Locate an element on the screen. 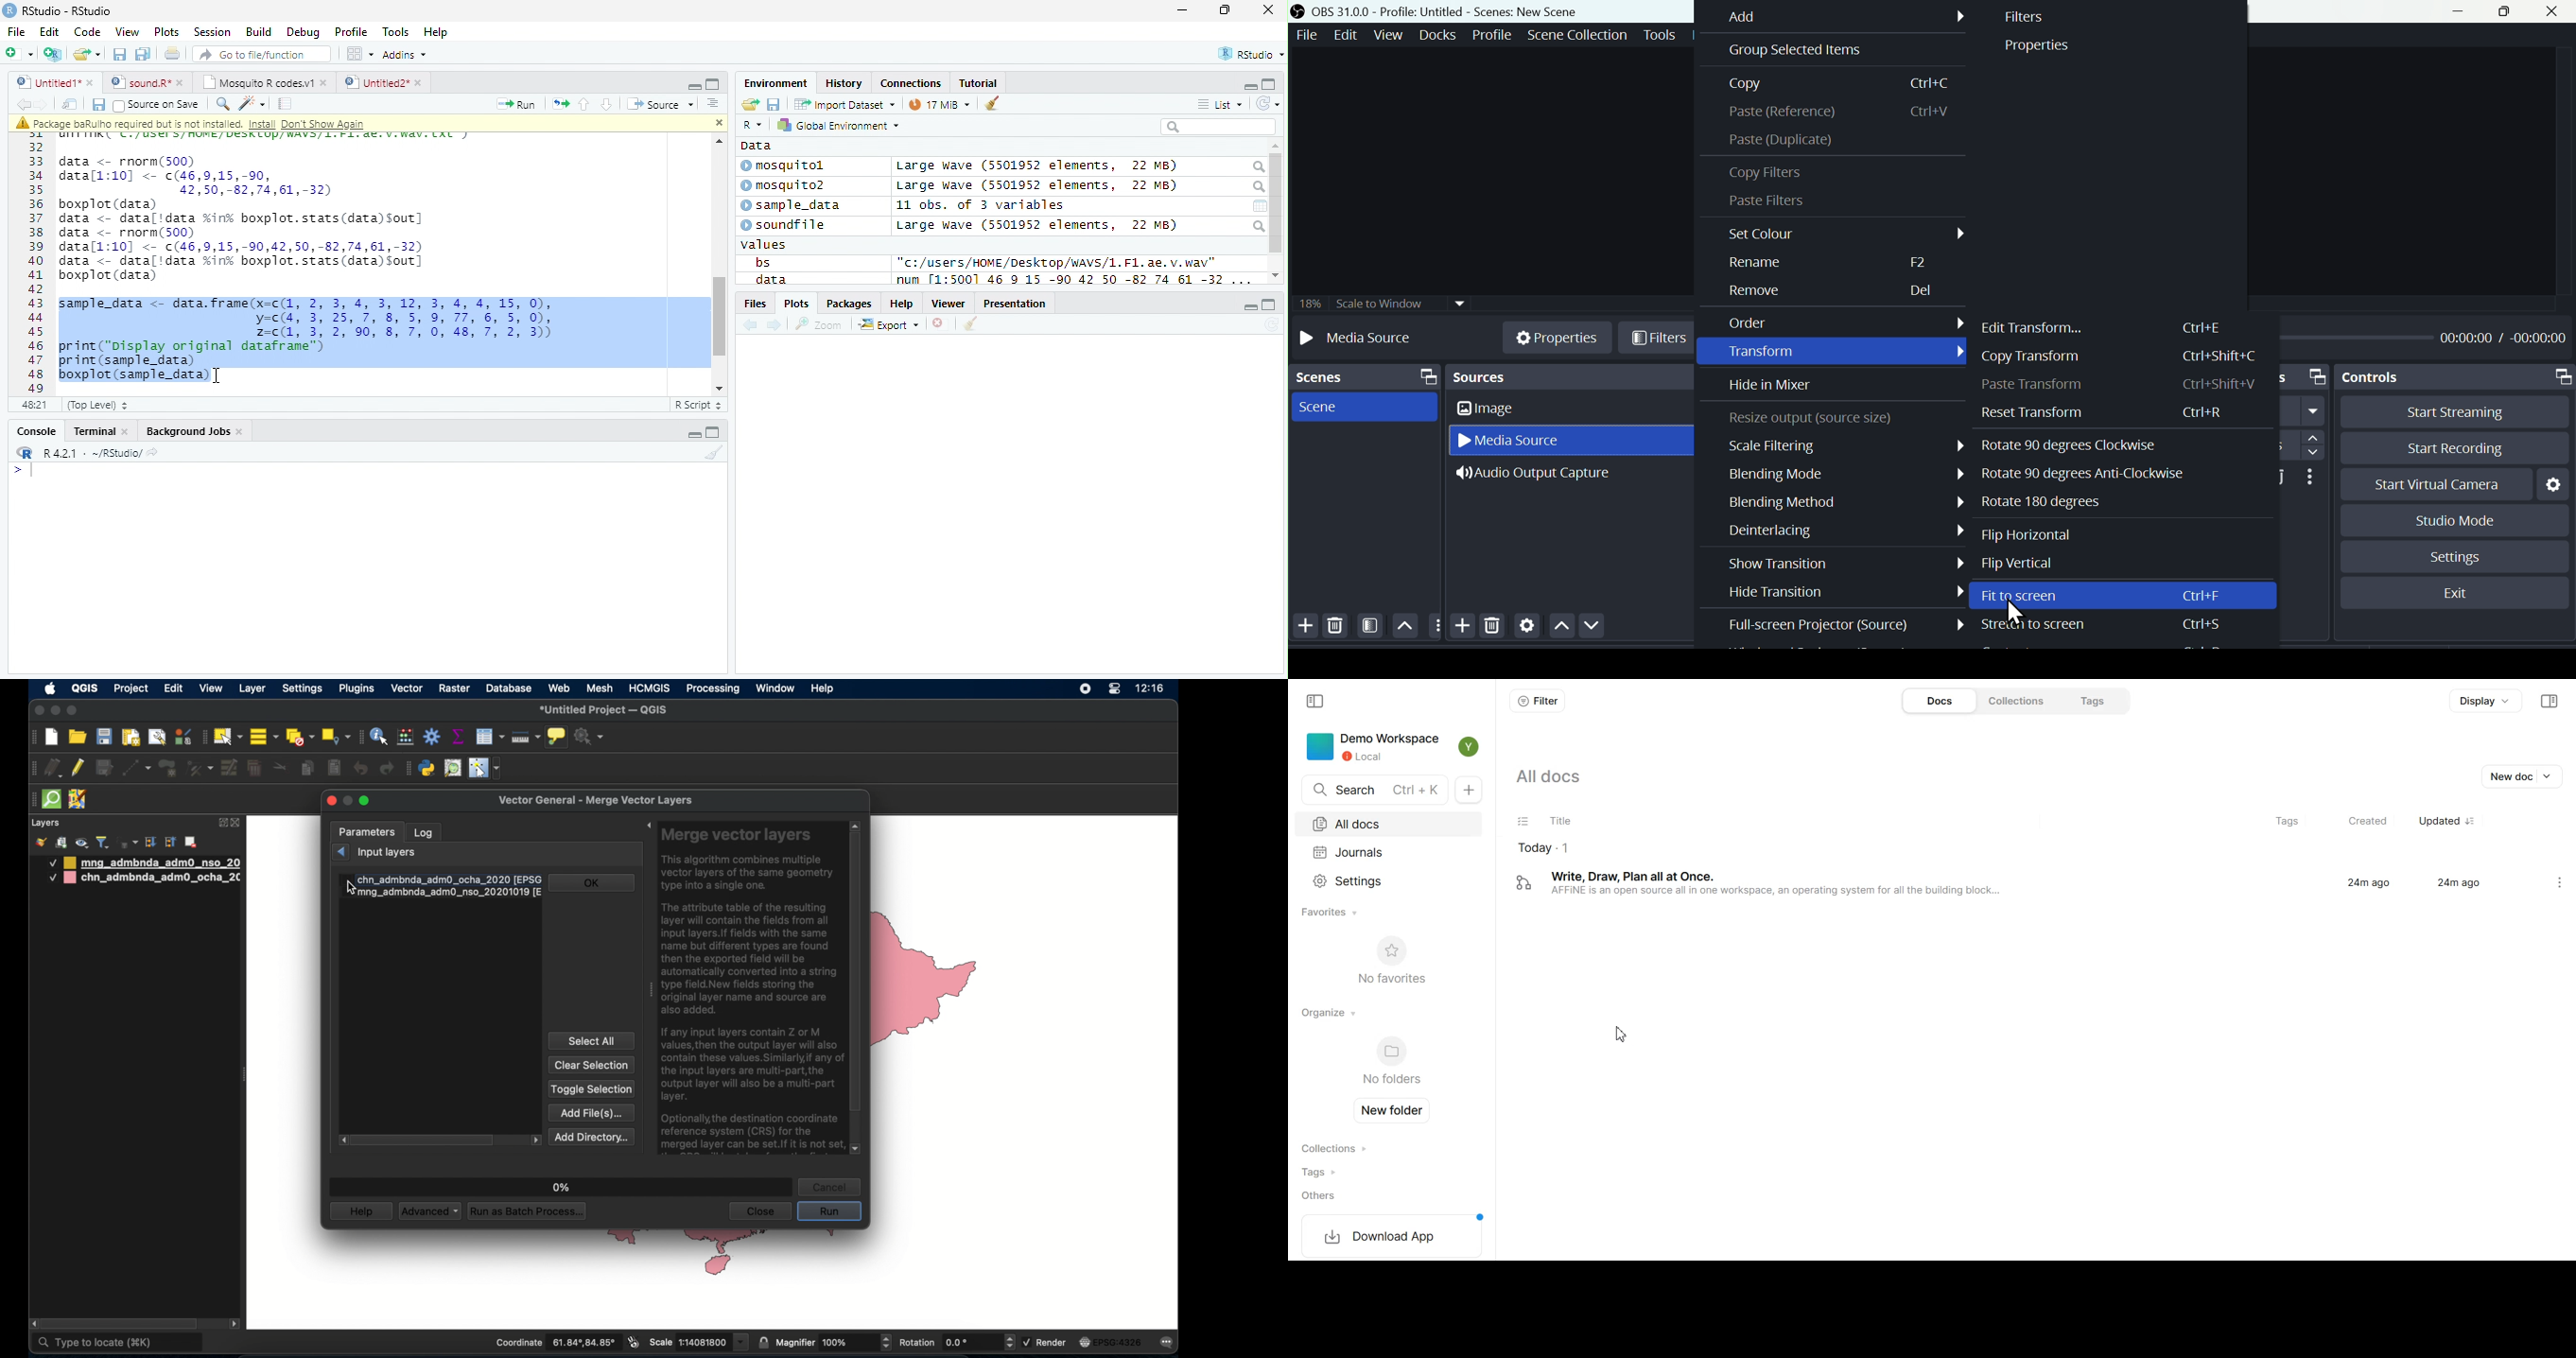 The image size is (2576, 1372). help is located at coordinates (361, 1211).